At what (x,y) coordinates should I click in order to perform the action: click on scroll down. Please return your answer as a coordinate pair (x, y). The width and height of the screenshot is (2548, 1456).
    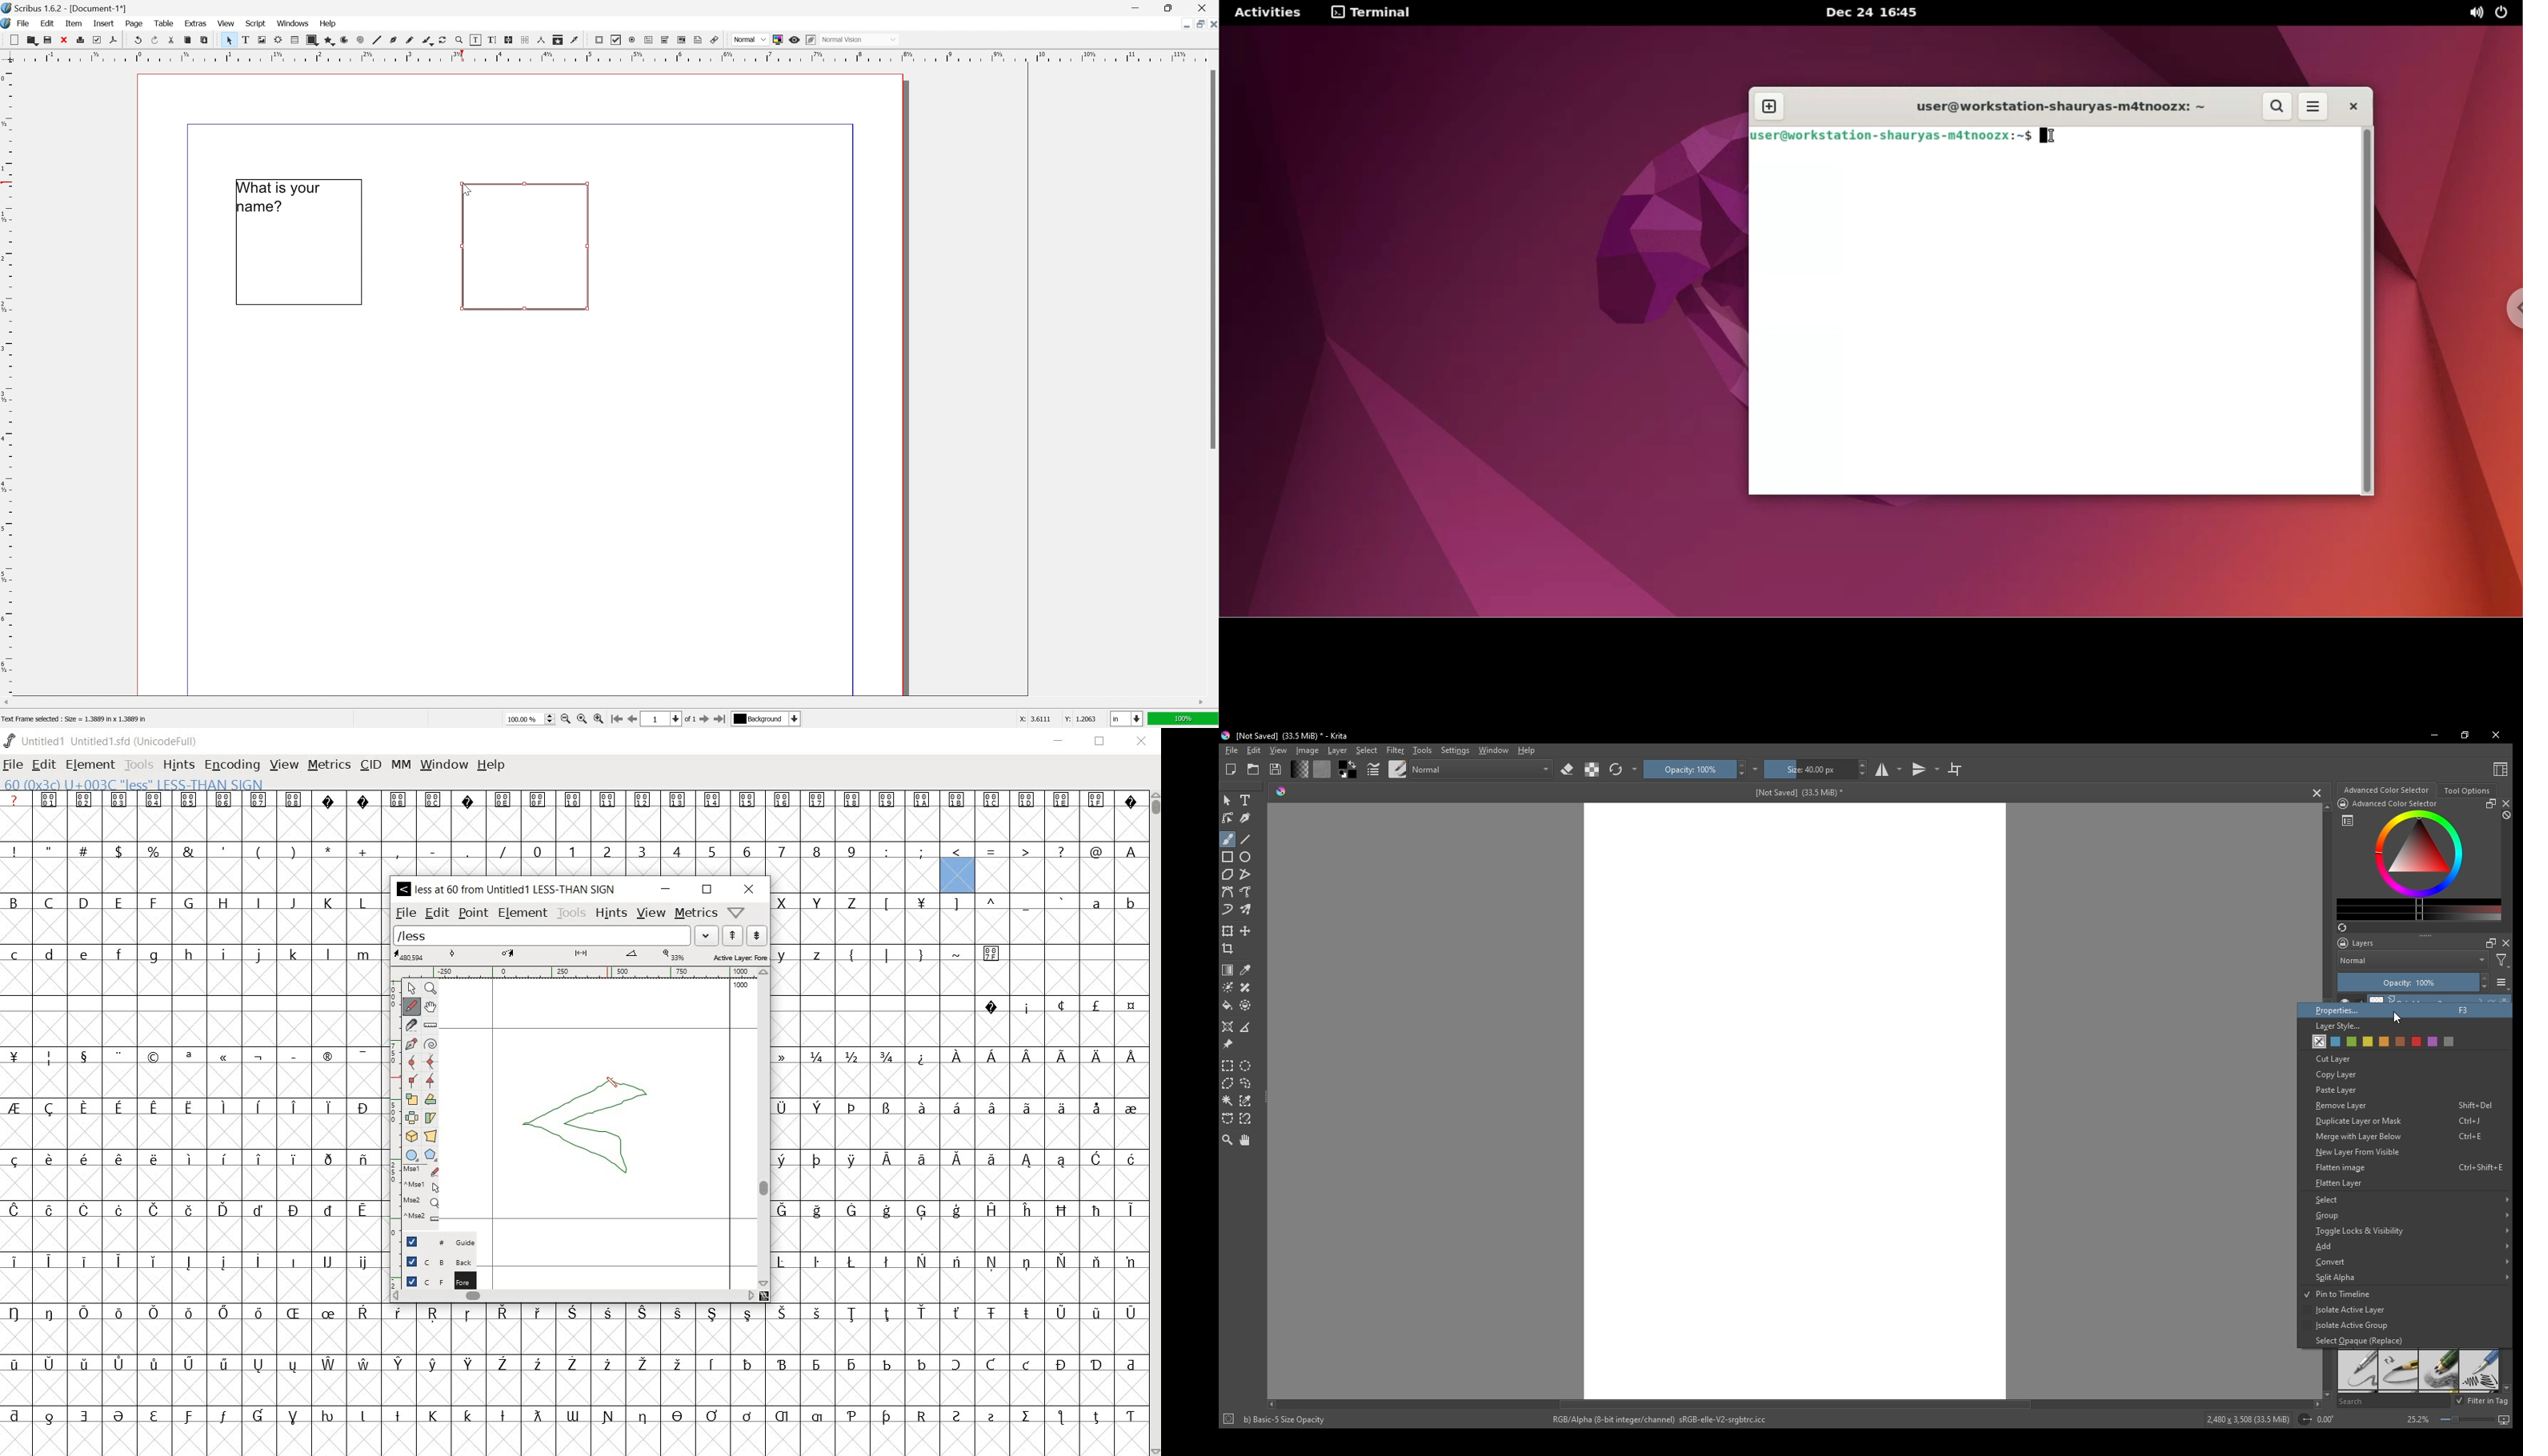
    Looking at the image, I should click on (2505, 1388).